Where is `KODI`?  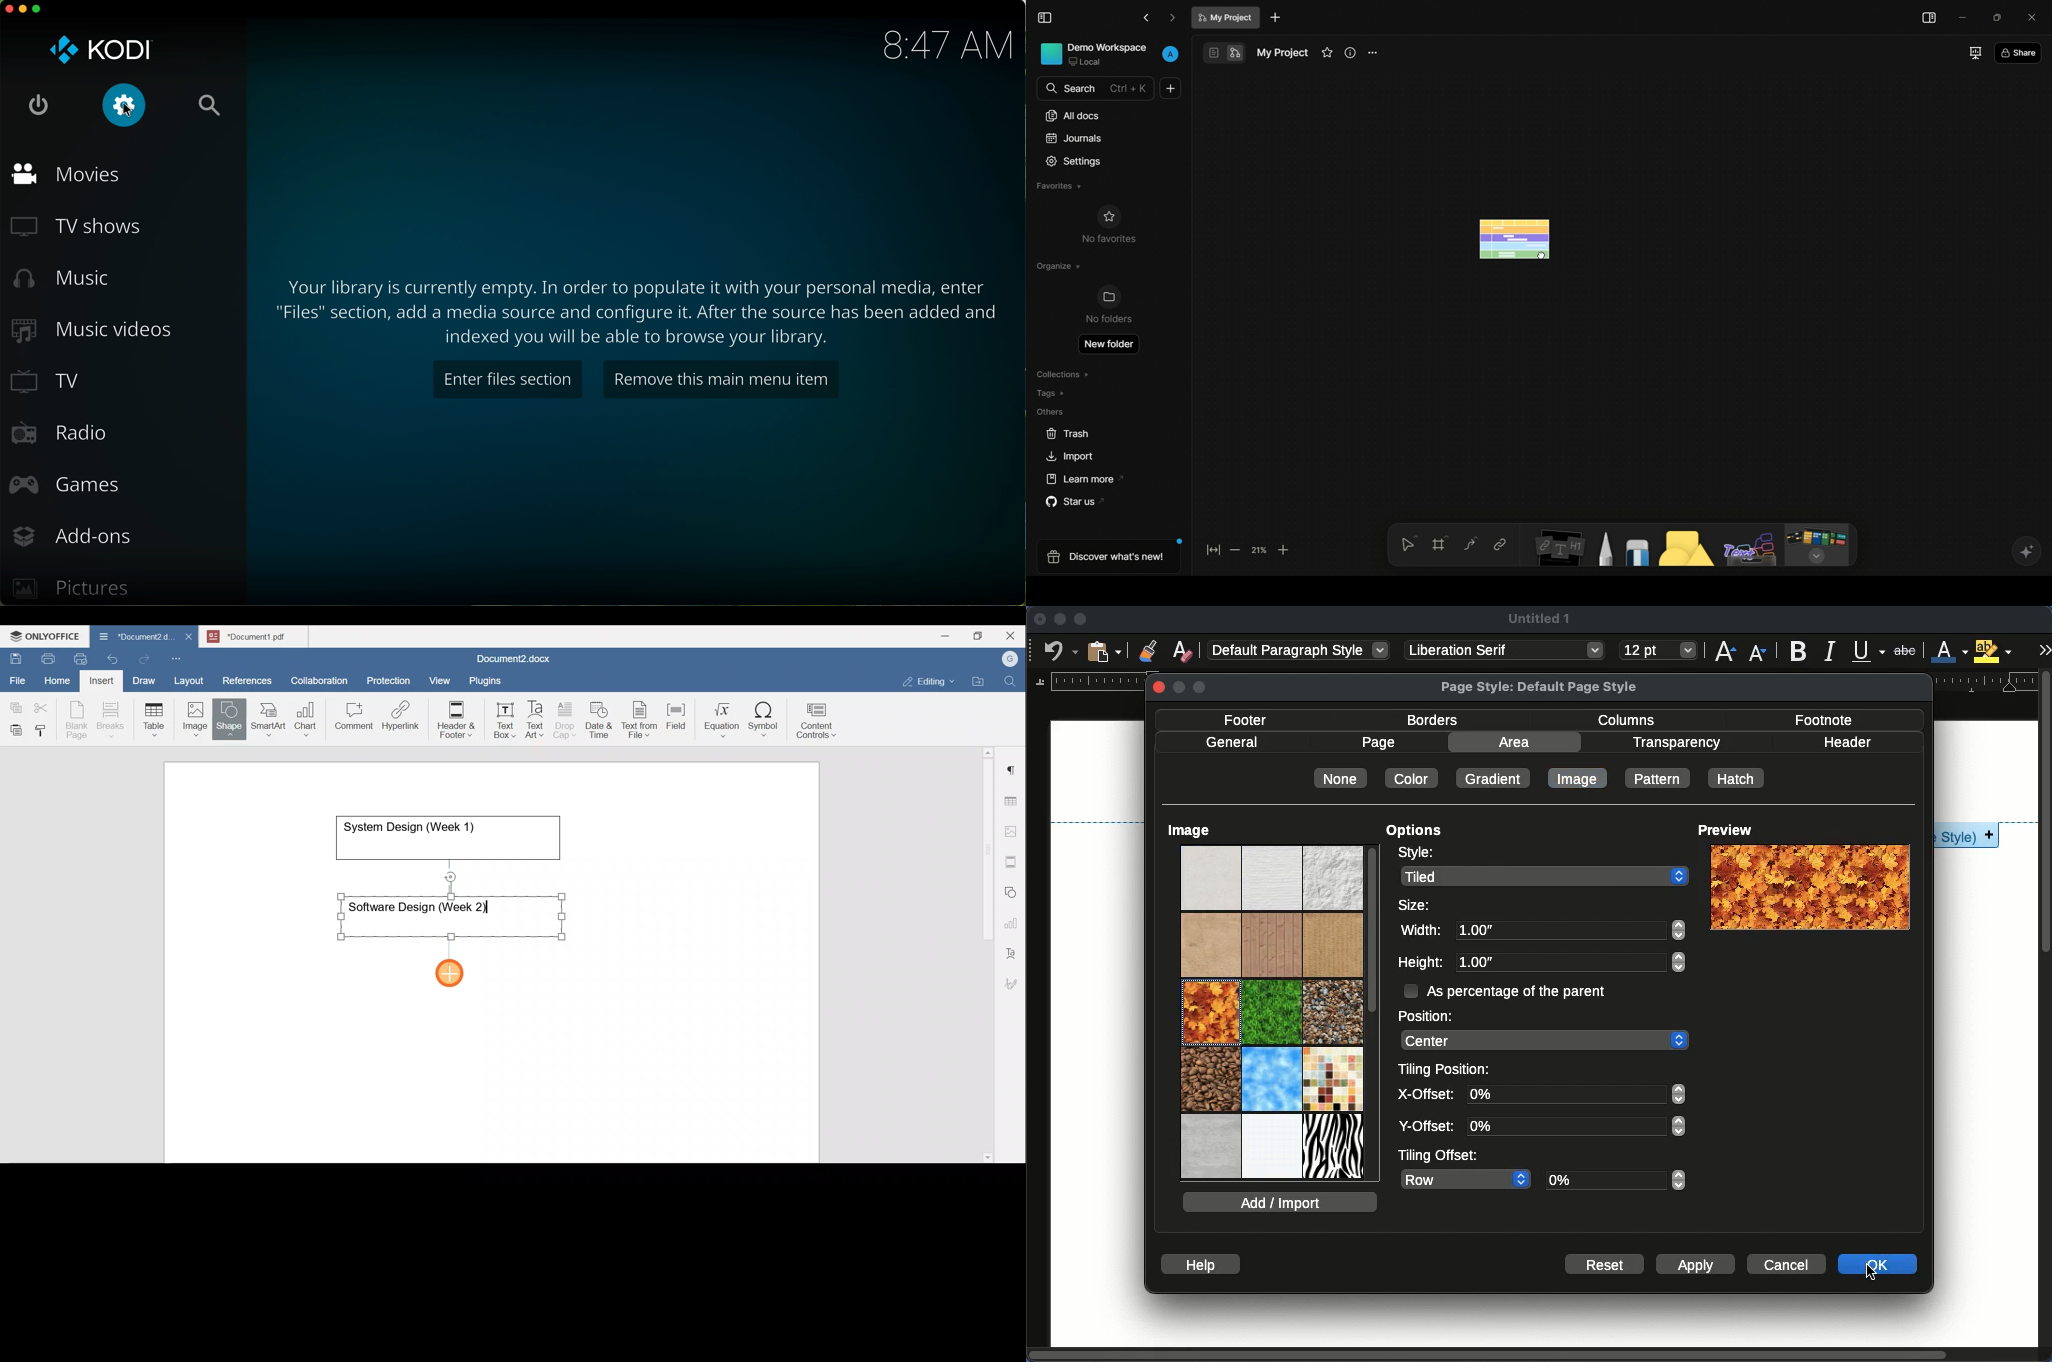 KODI is located at coordinates (98, 50).